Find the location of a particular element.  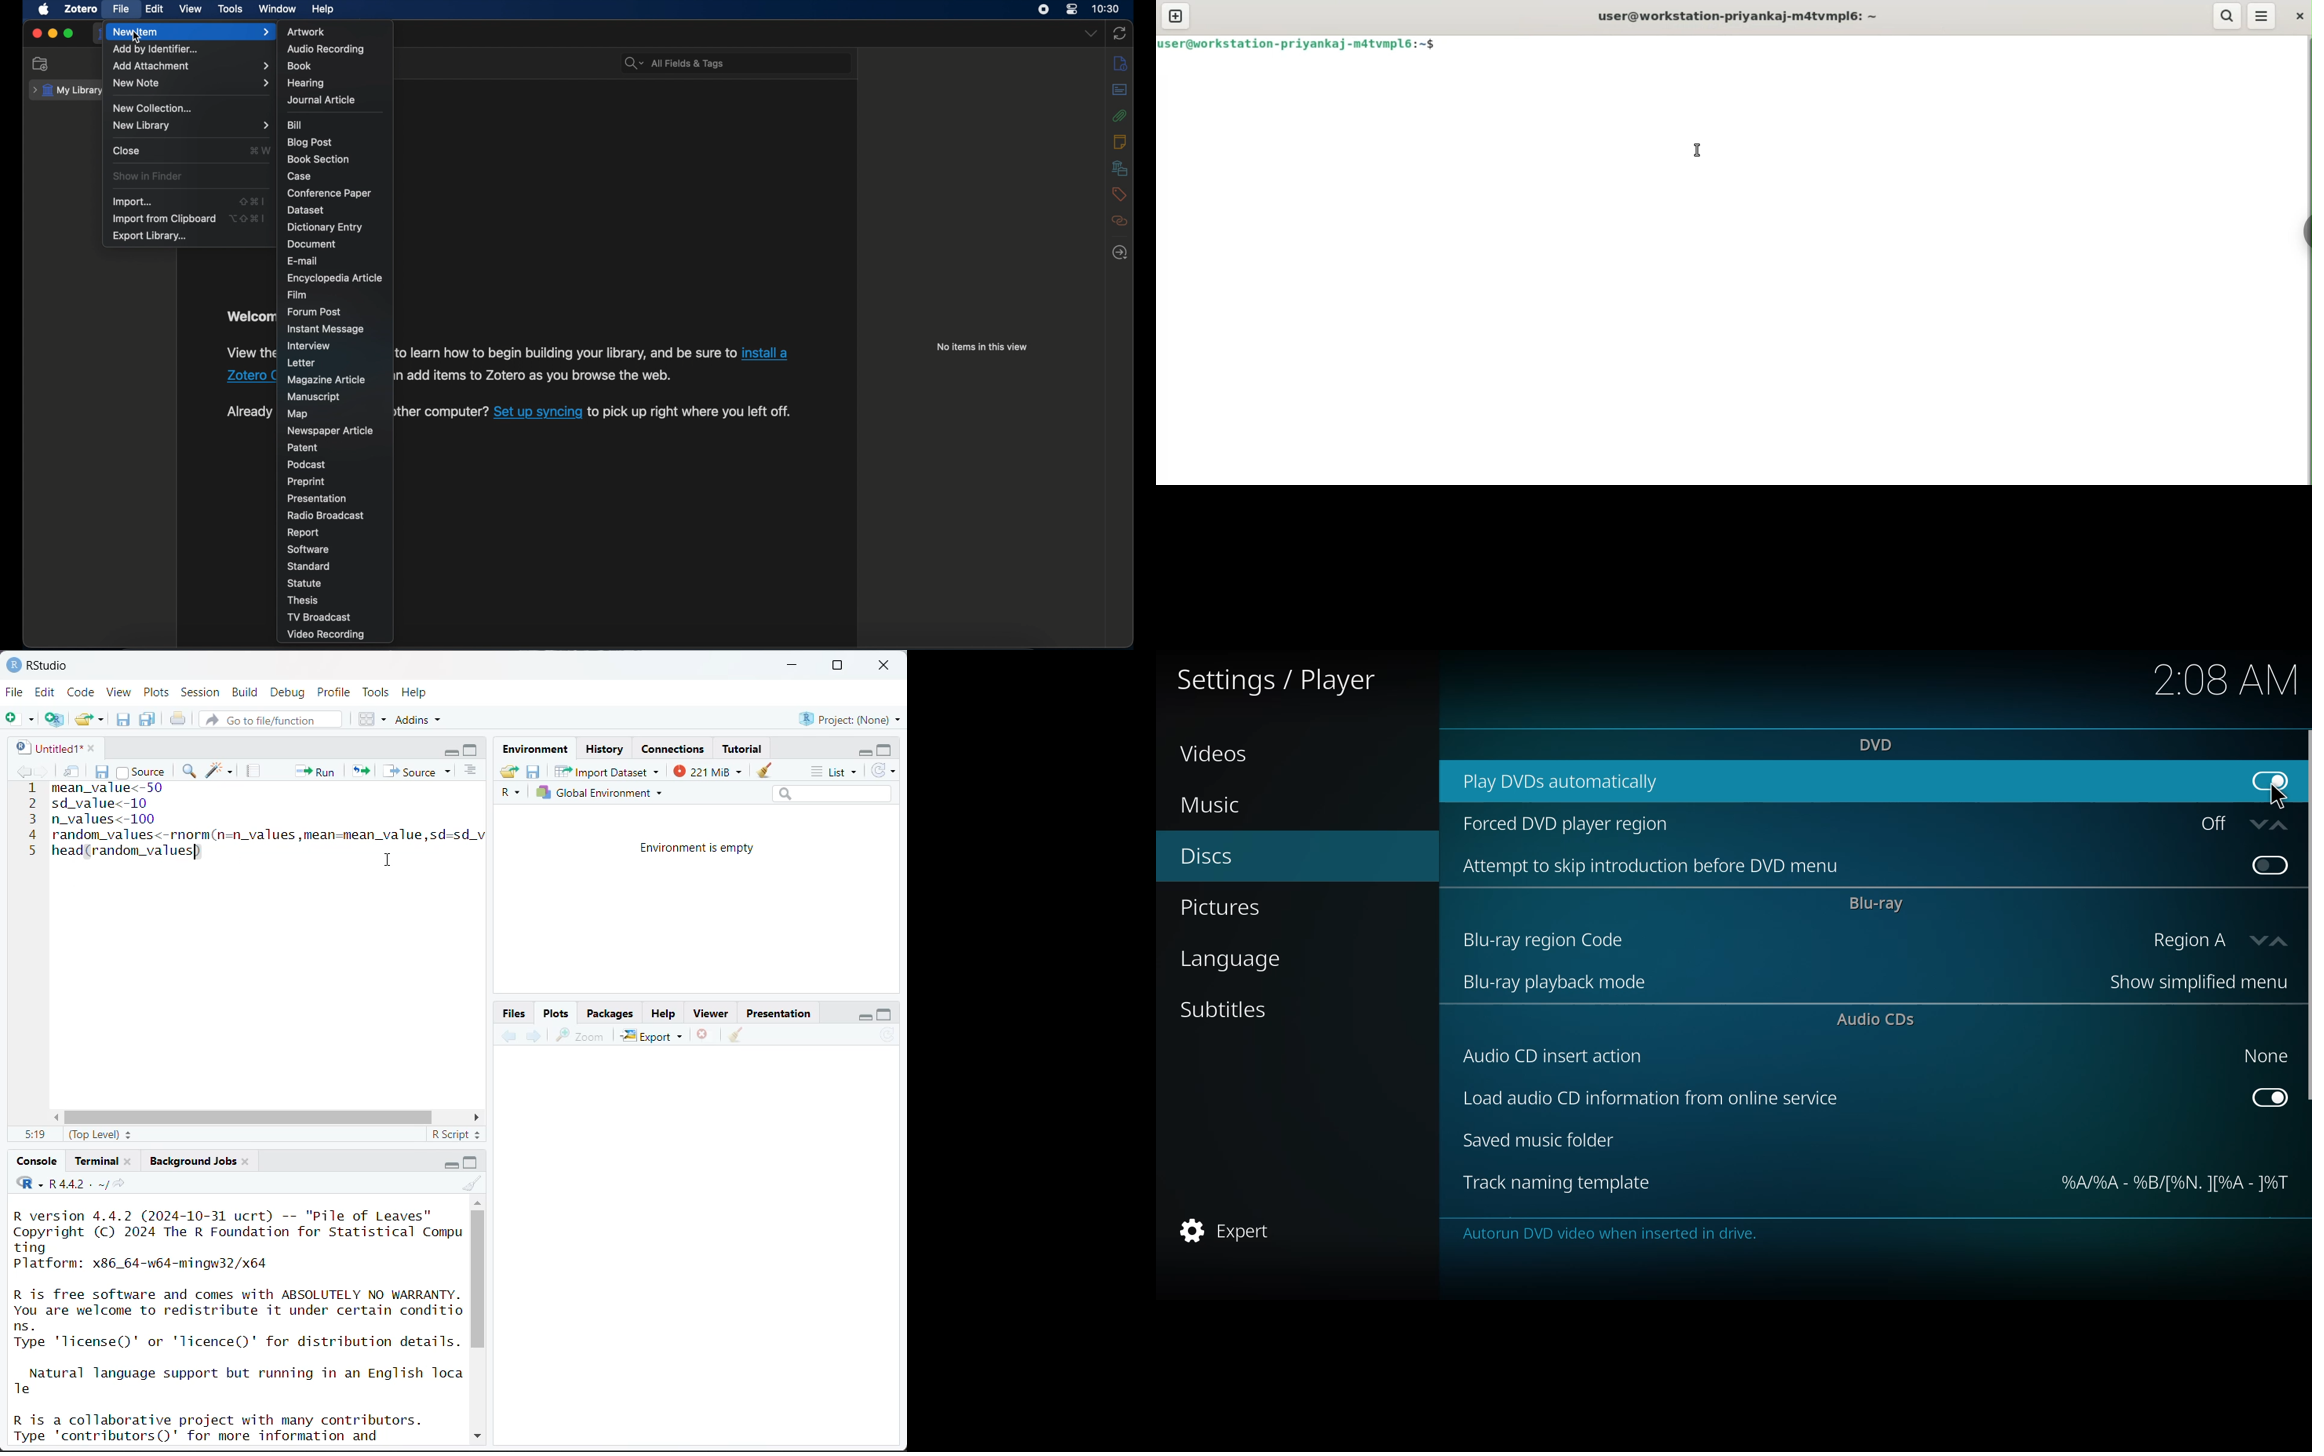

maximize is located at coordinates (472, 1162).